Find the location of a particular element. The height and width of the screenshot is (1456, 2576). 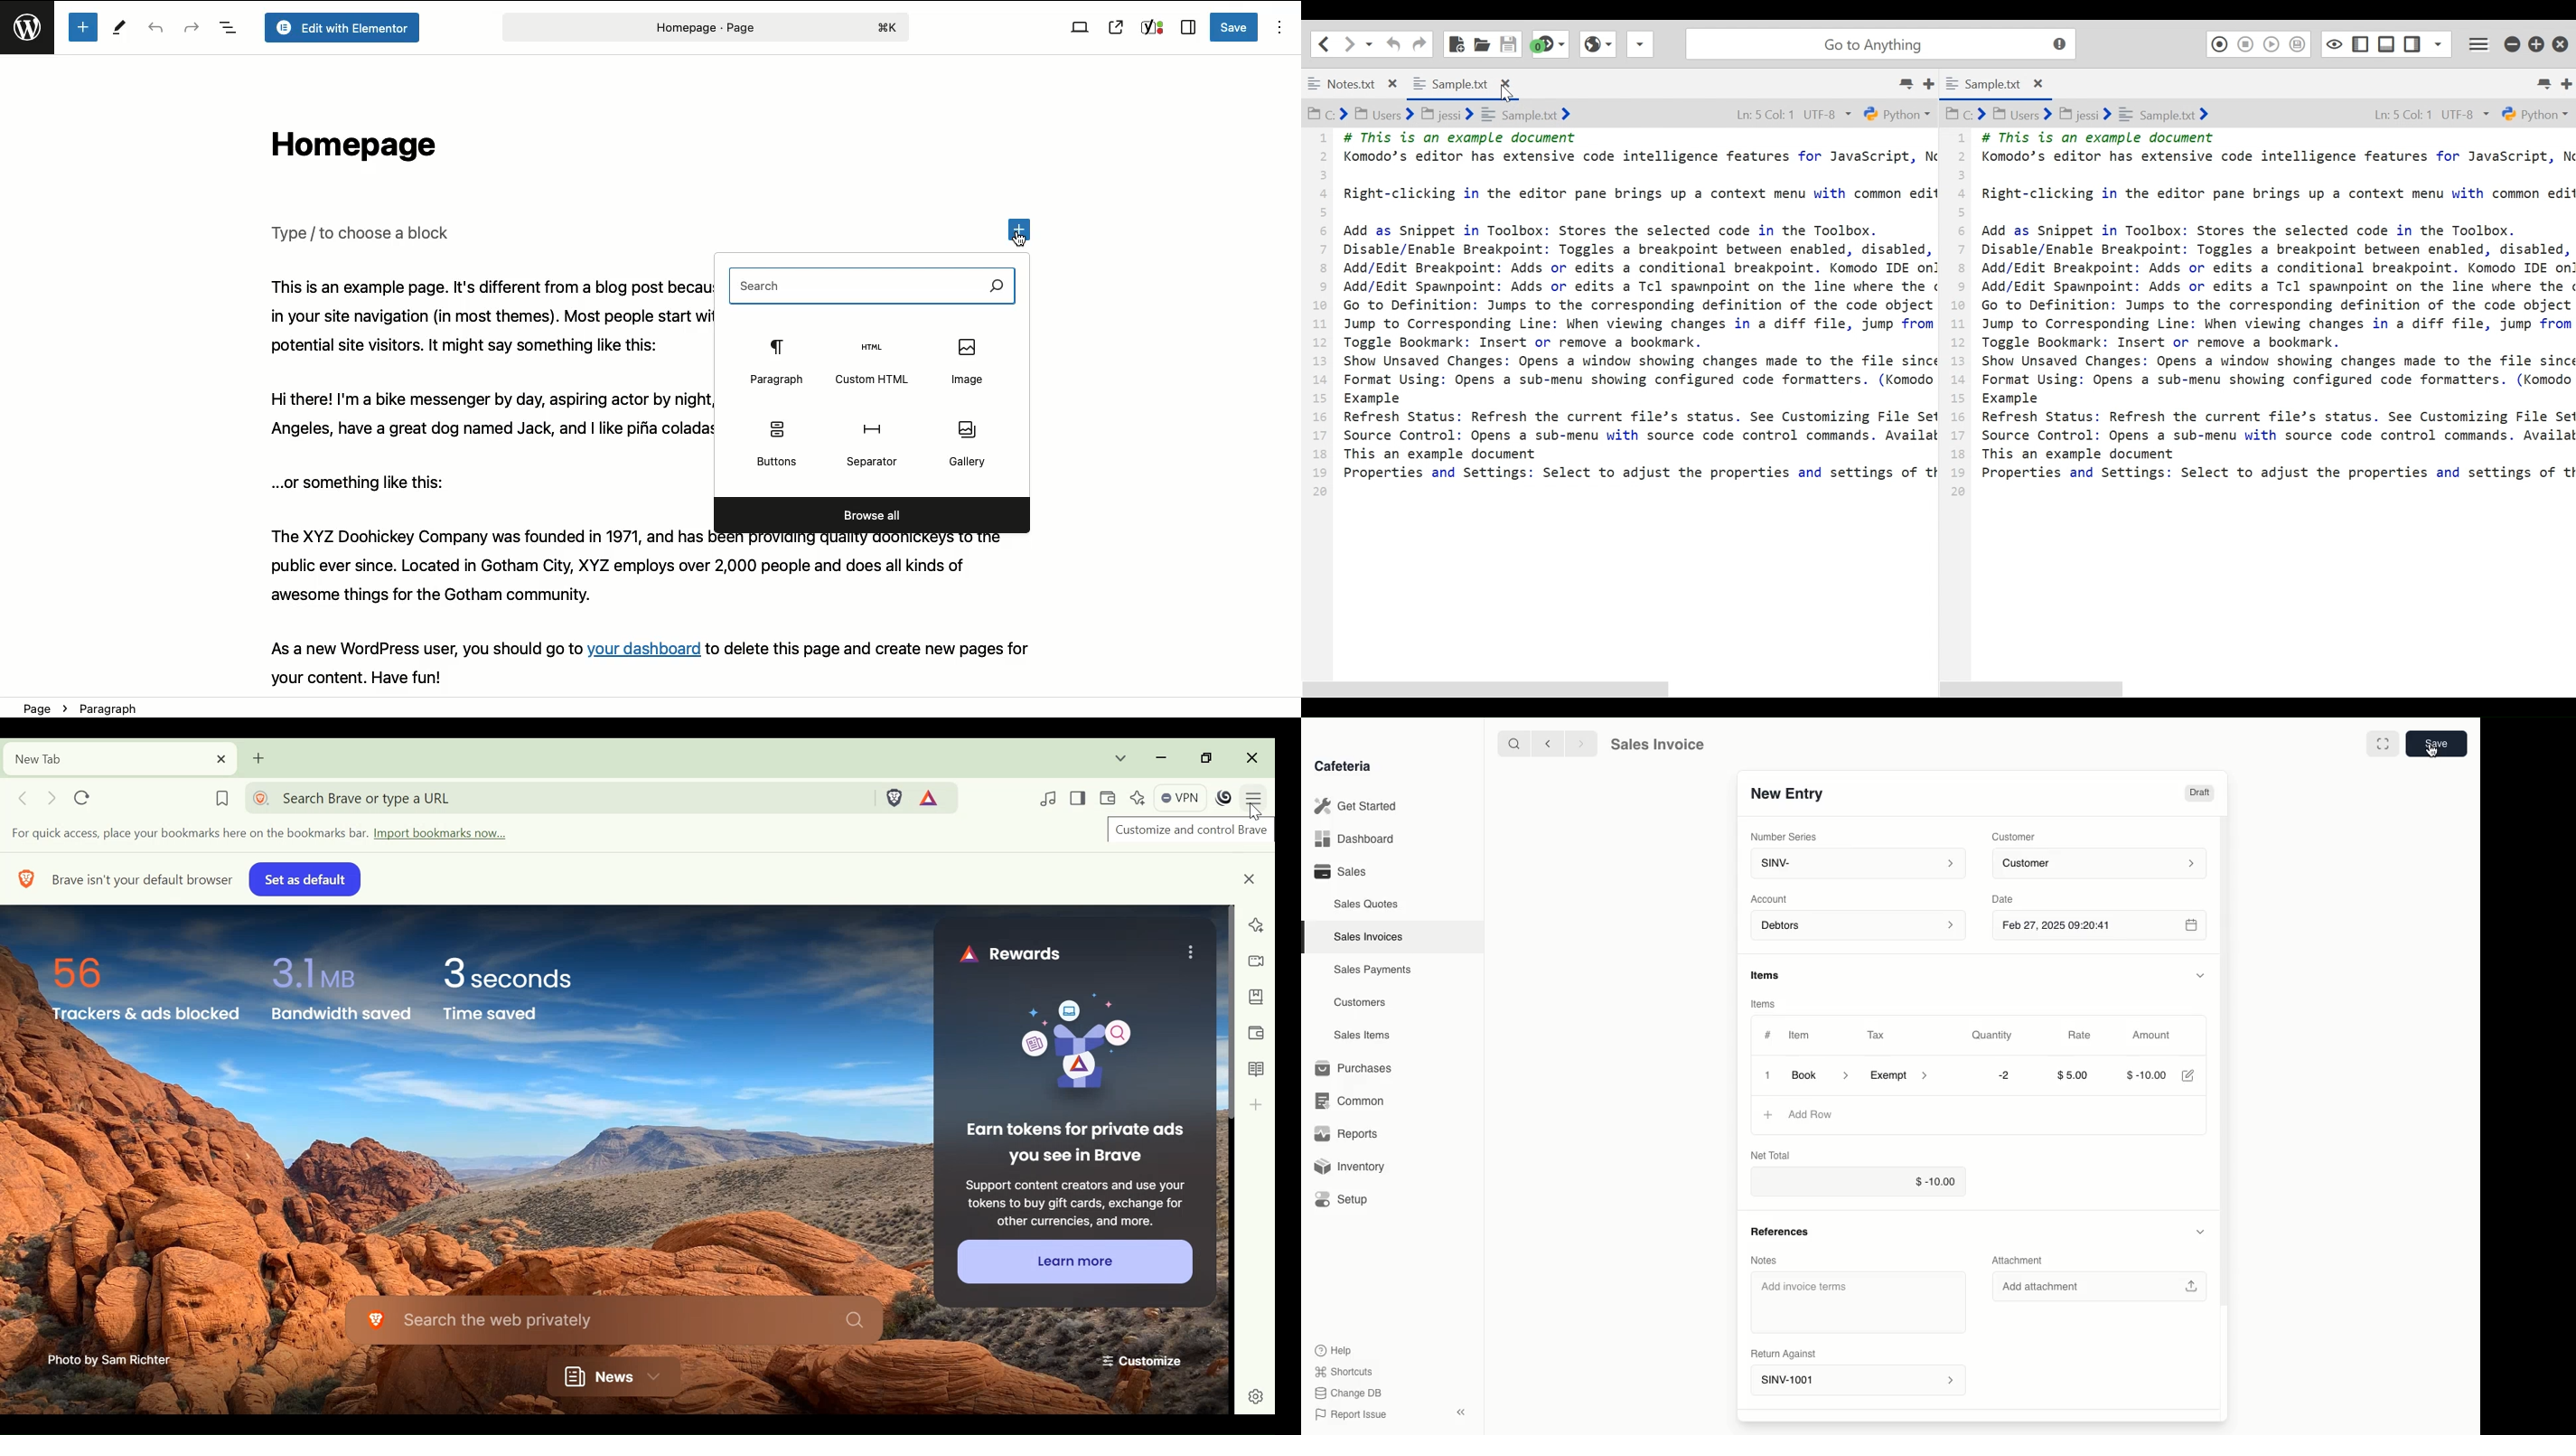

Rate is located at coordinates (2085, 1035).